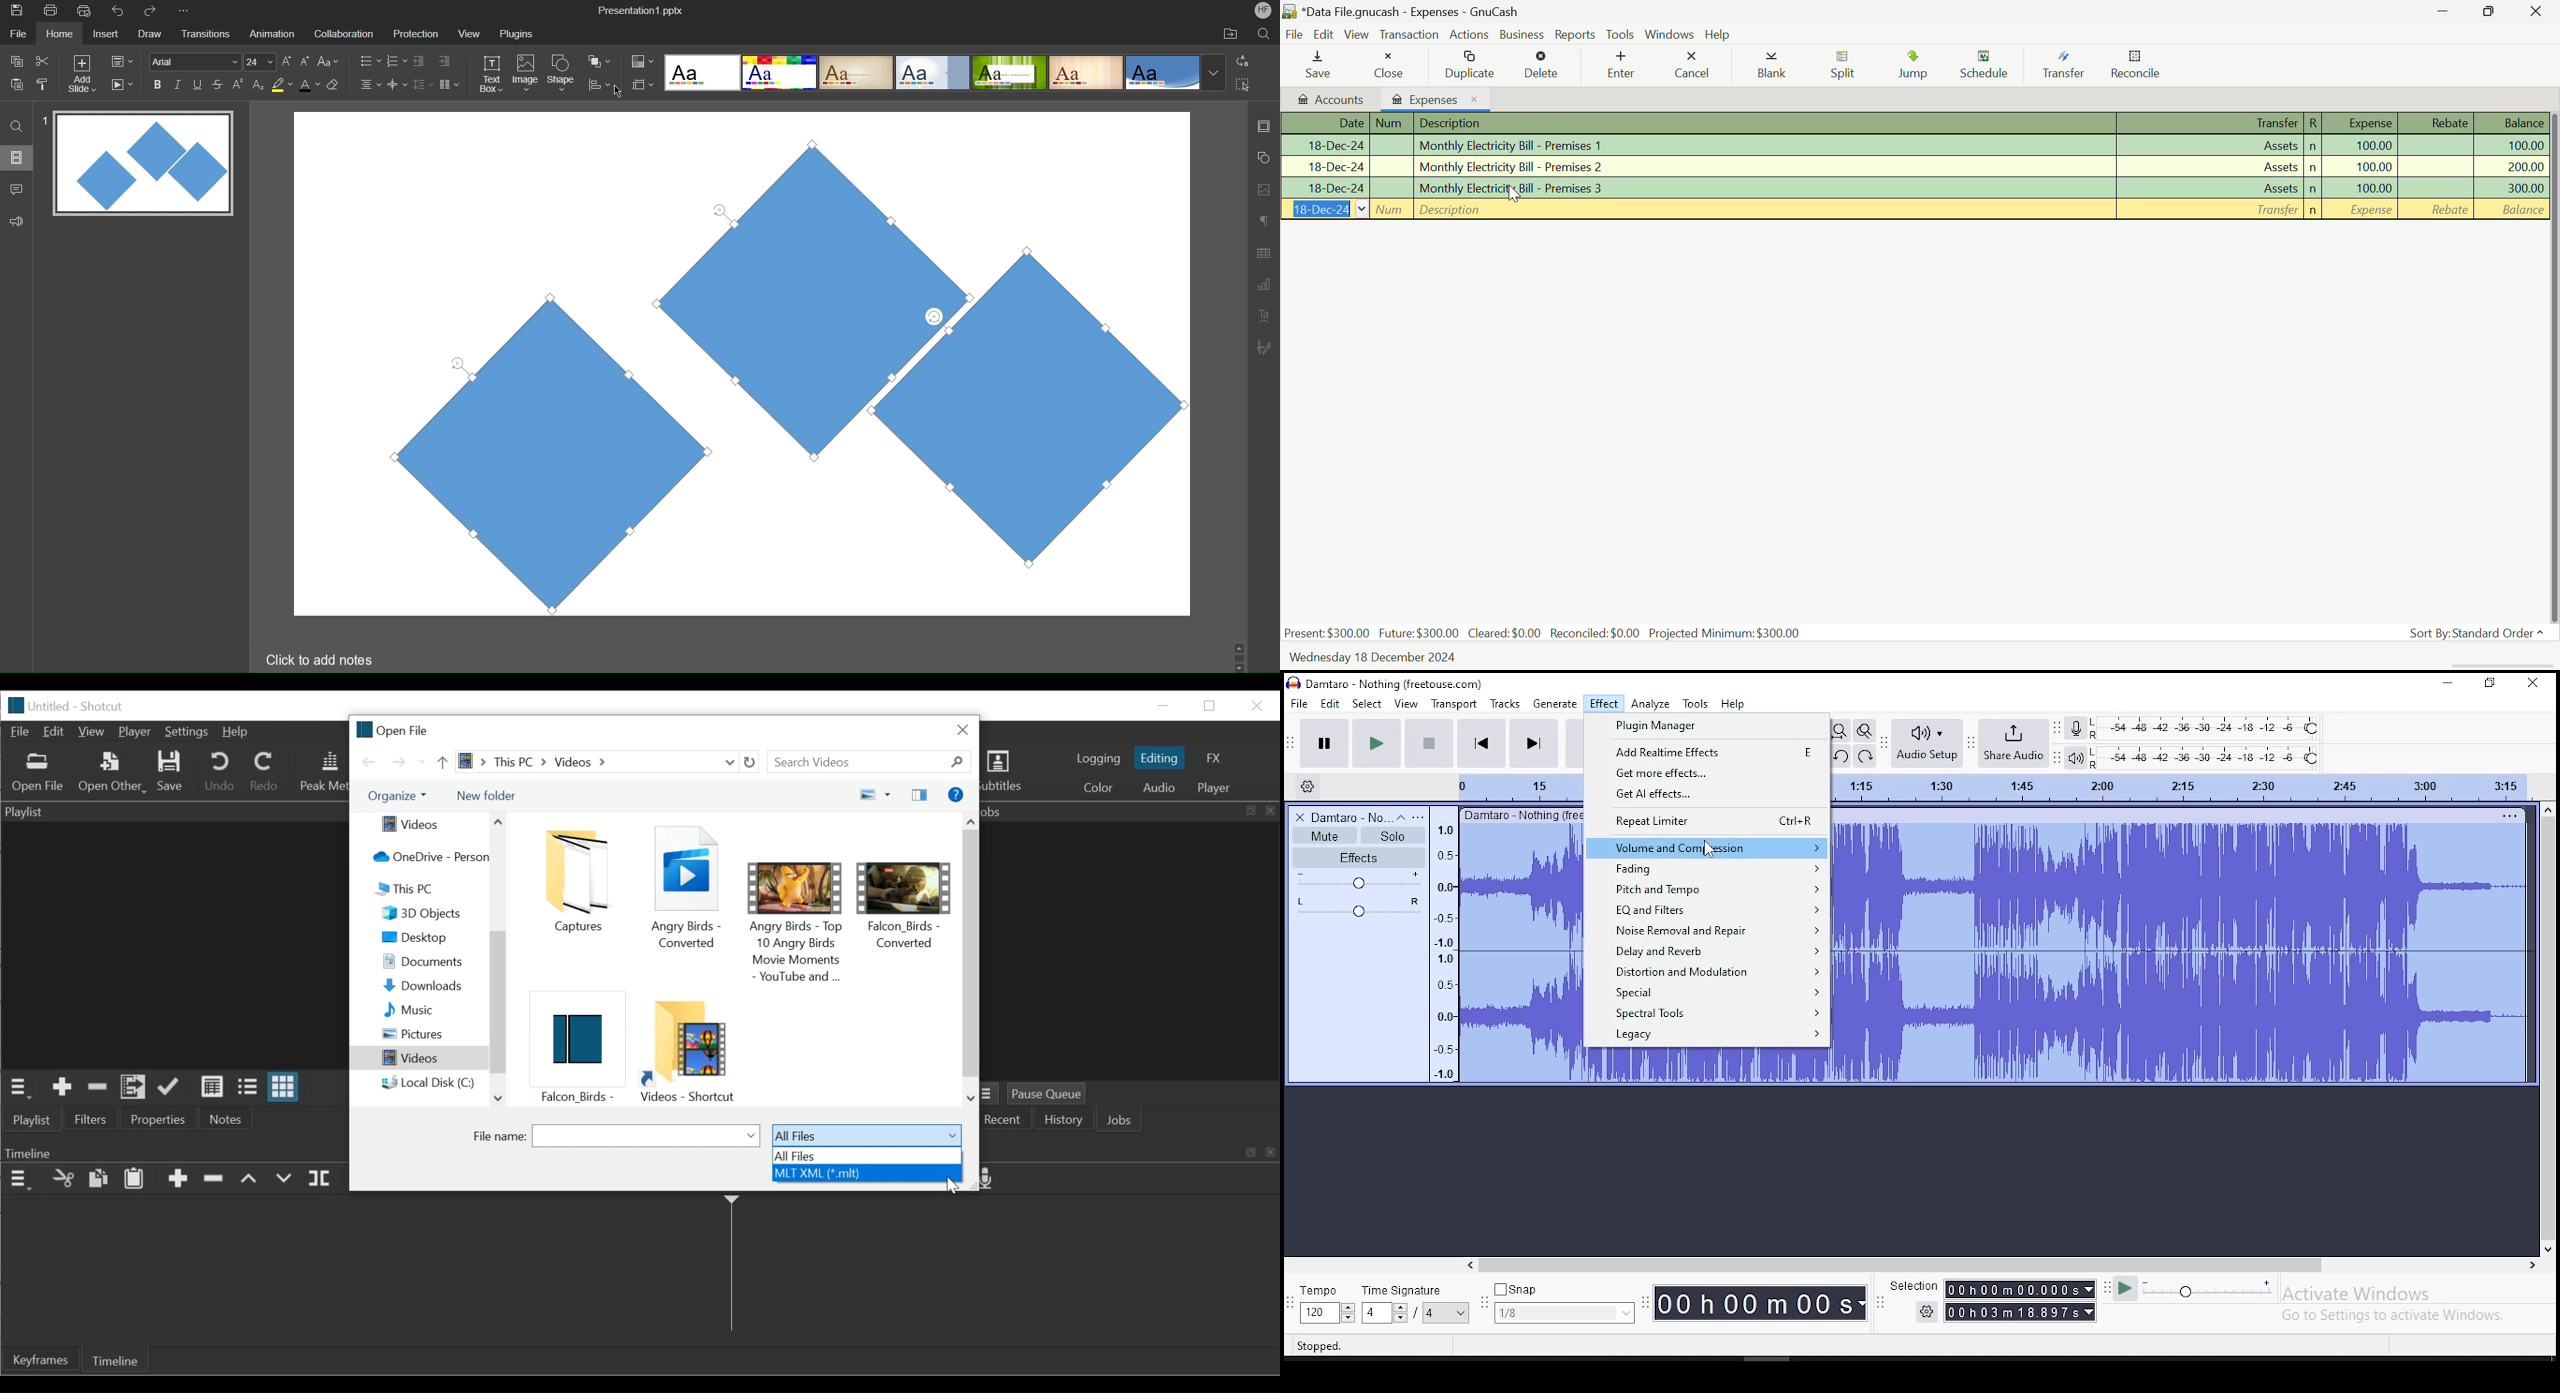 The image size is (2576, 1400). What do you see at coordinates (731, 1268) in the screenshot?
I see `Timeline cursor` at bounding box center [731, 1268].